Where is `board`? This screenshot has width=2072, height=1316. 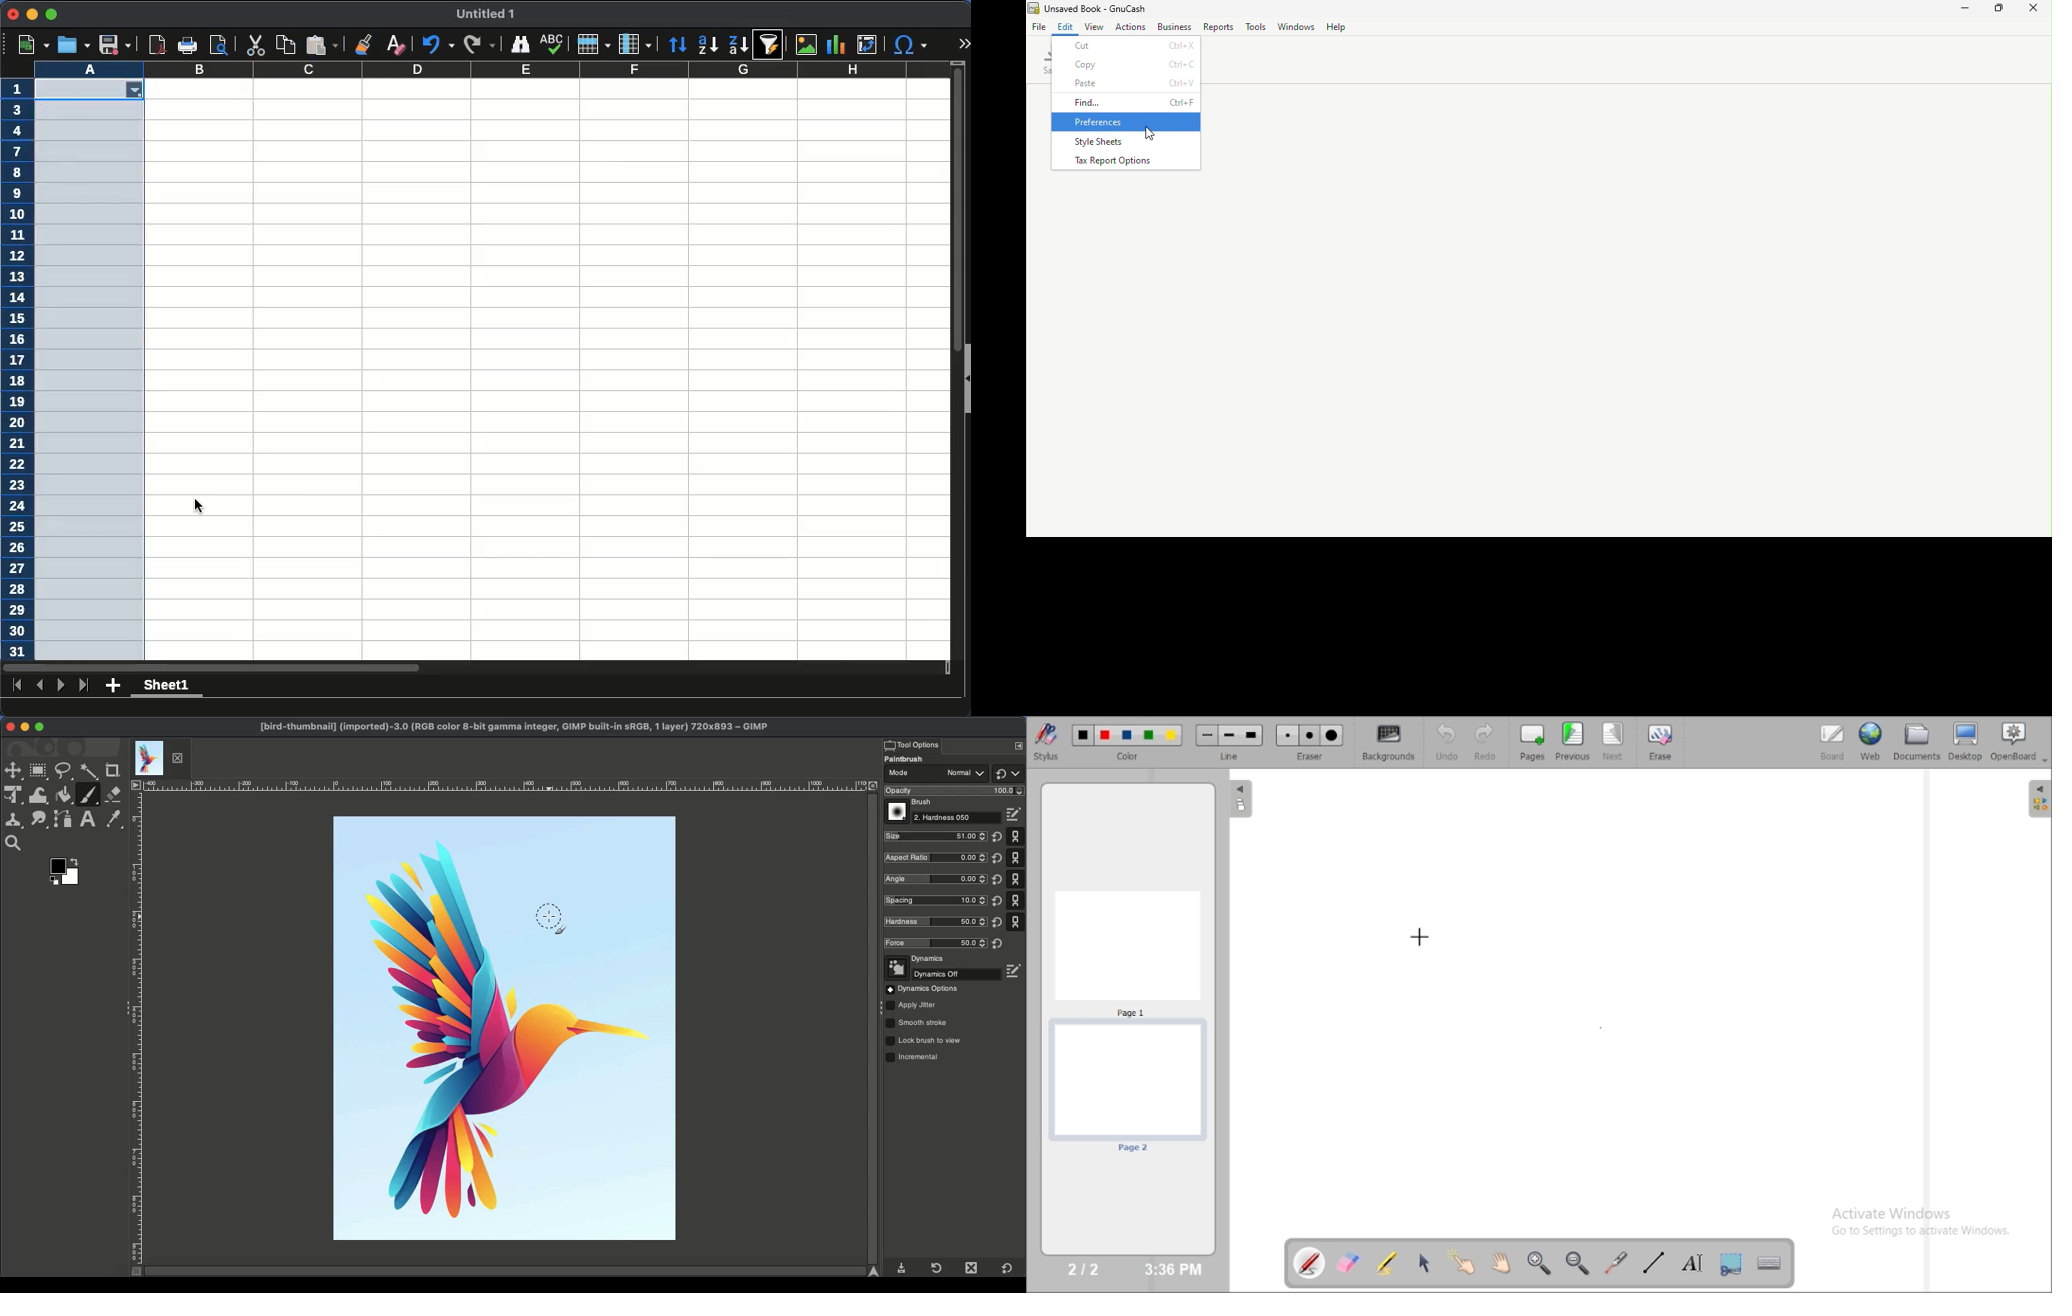 board is located at coordinates (1832, 742).